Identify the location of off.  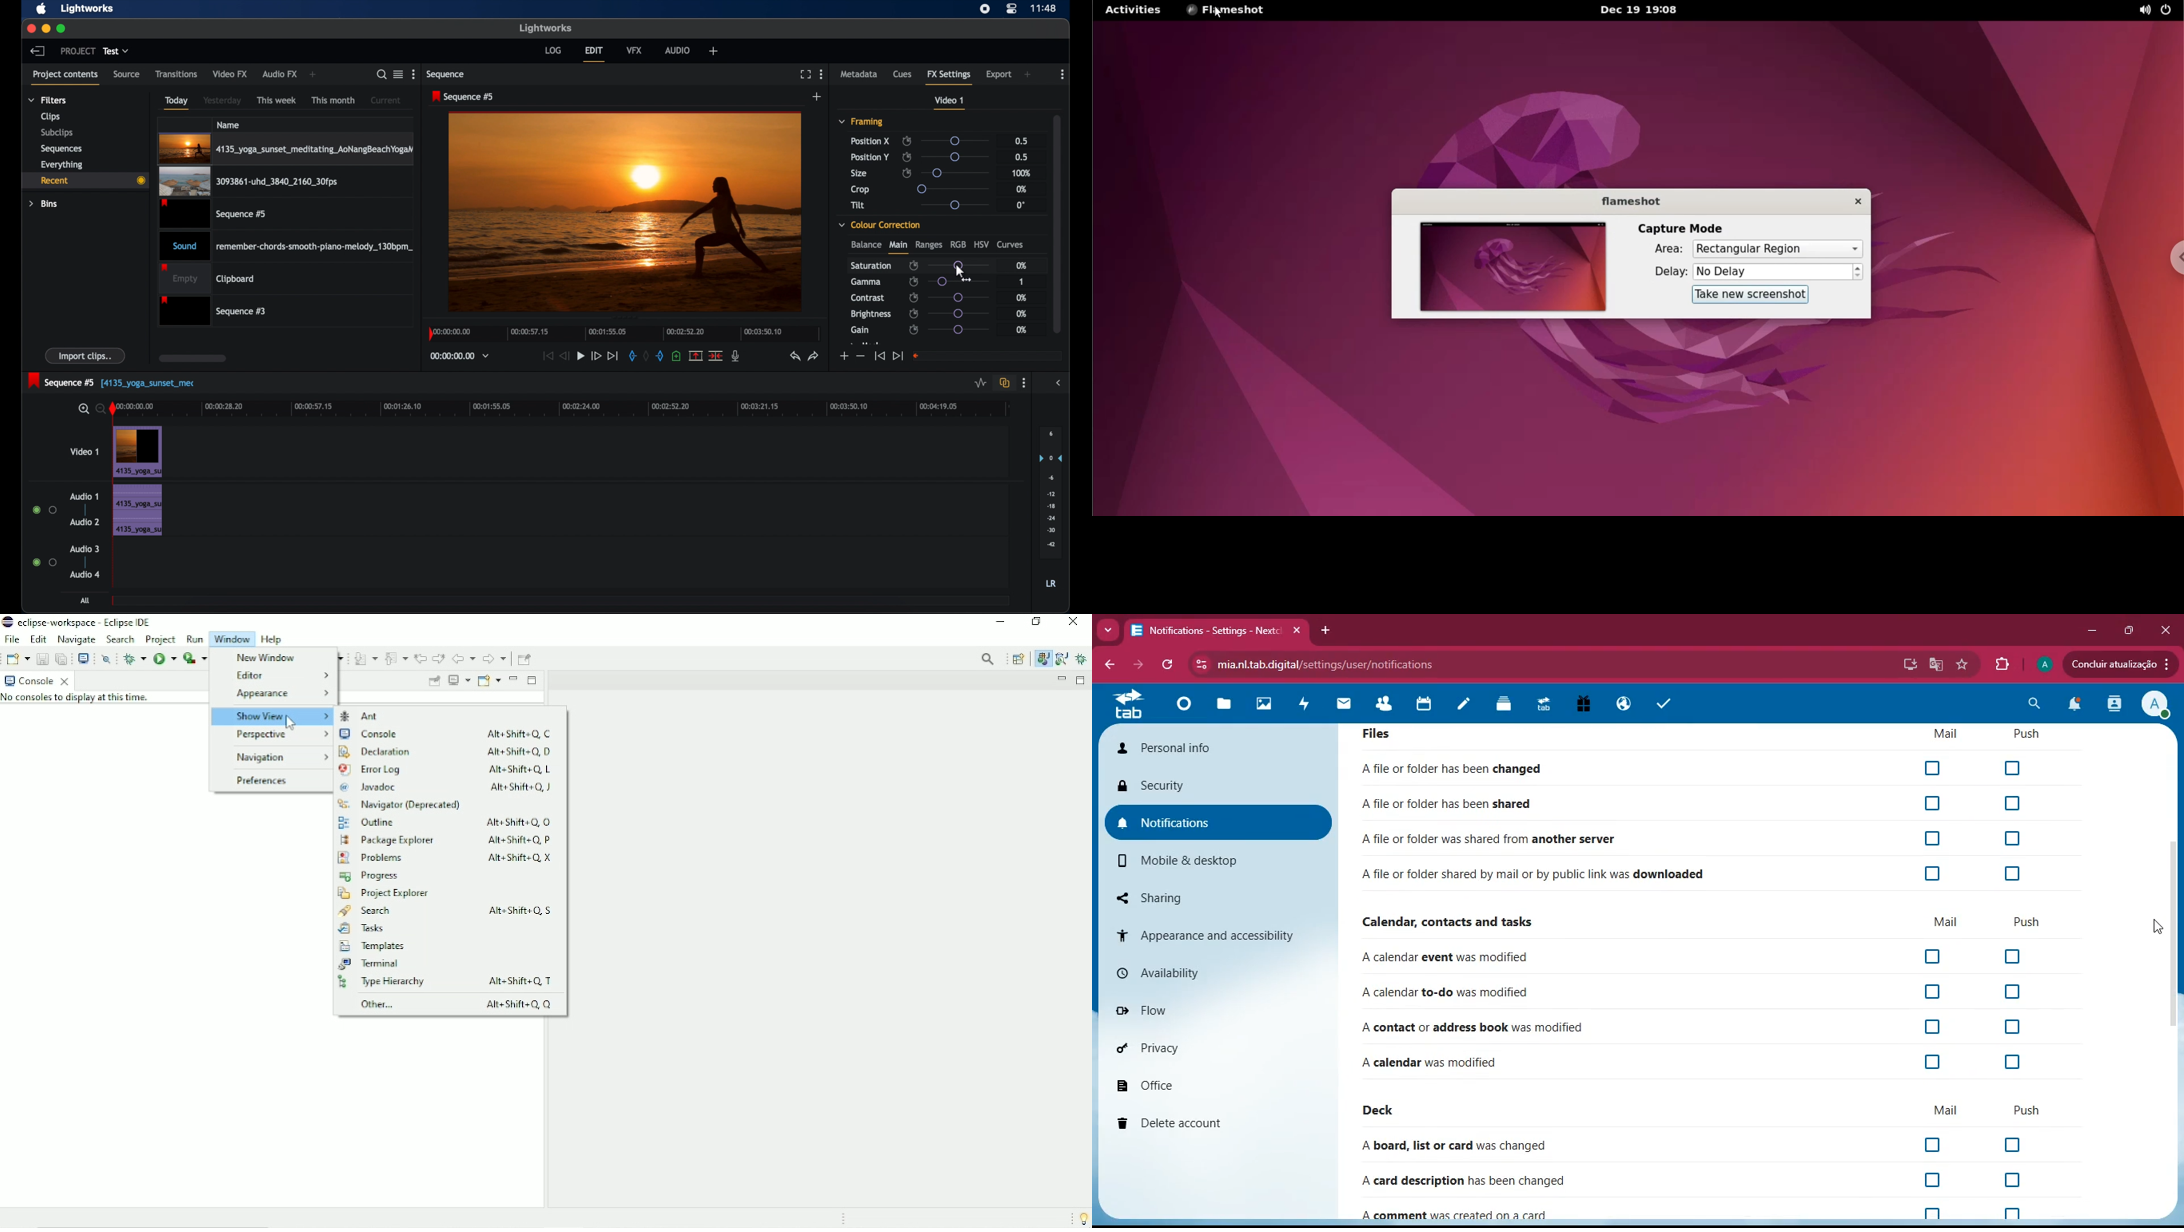
(2013, 991).